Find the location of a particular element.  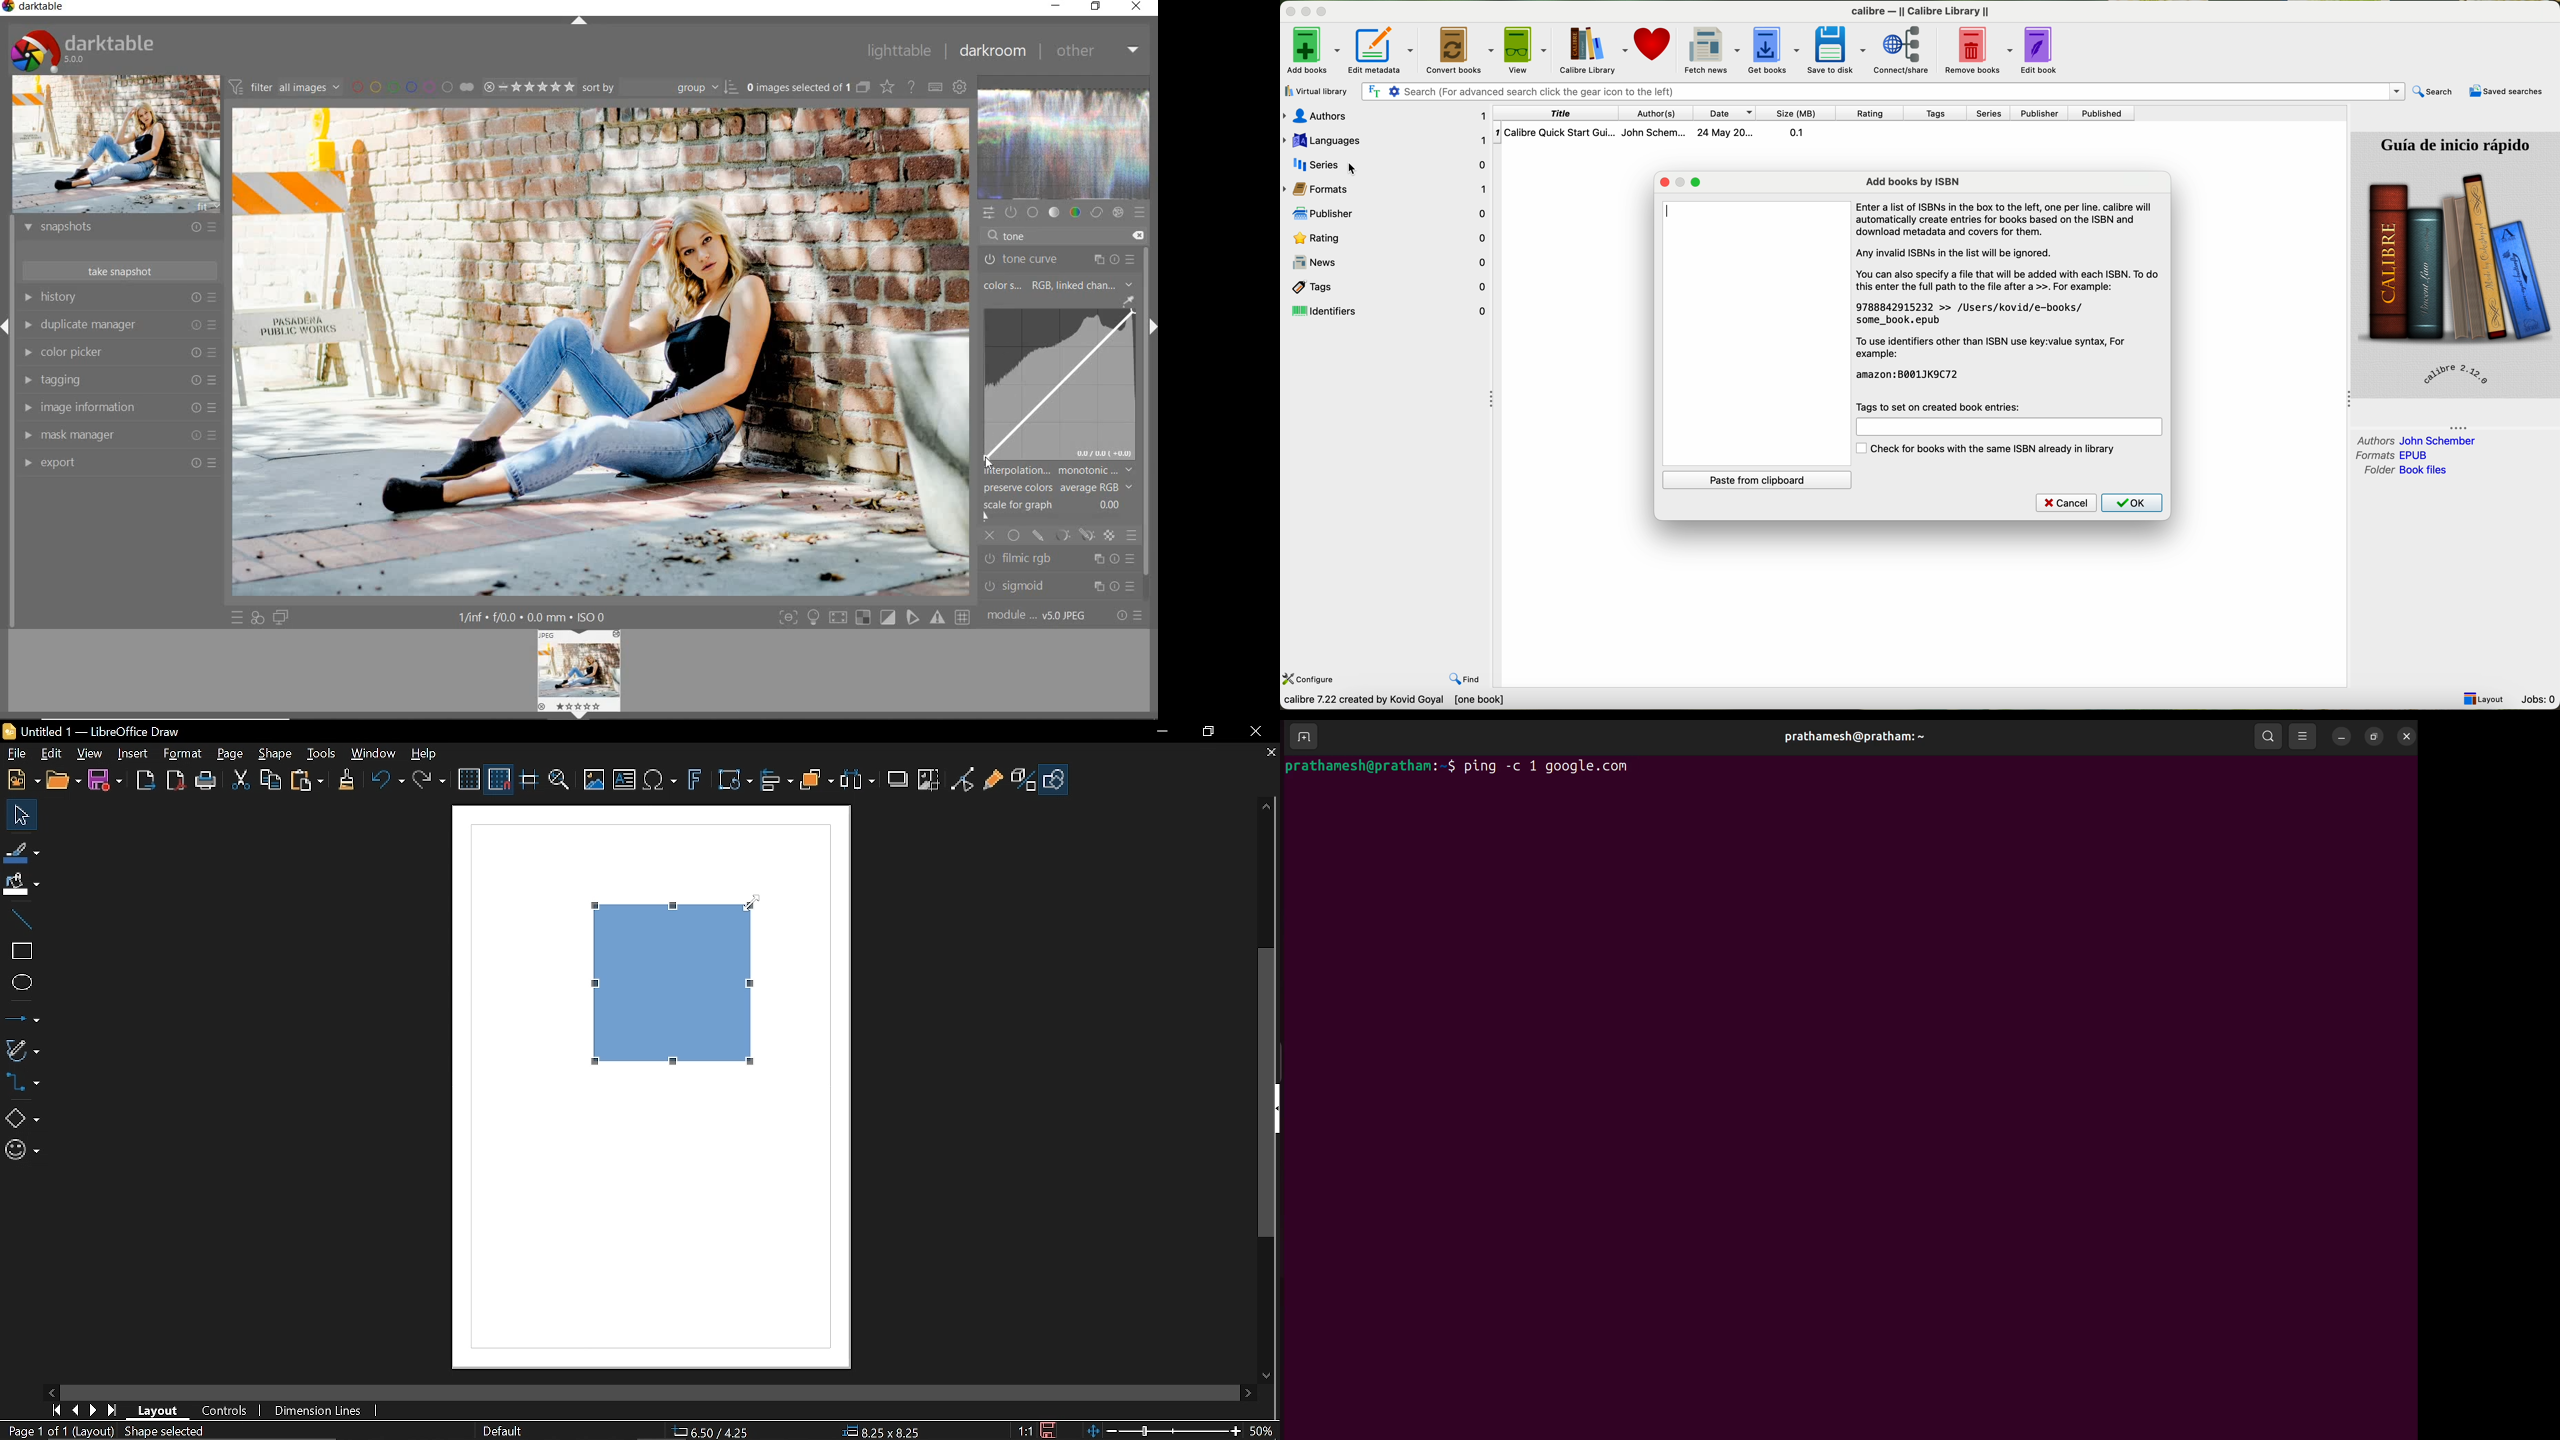

color picker is located at coordinates (121, 353).